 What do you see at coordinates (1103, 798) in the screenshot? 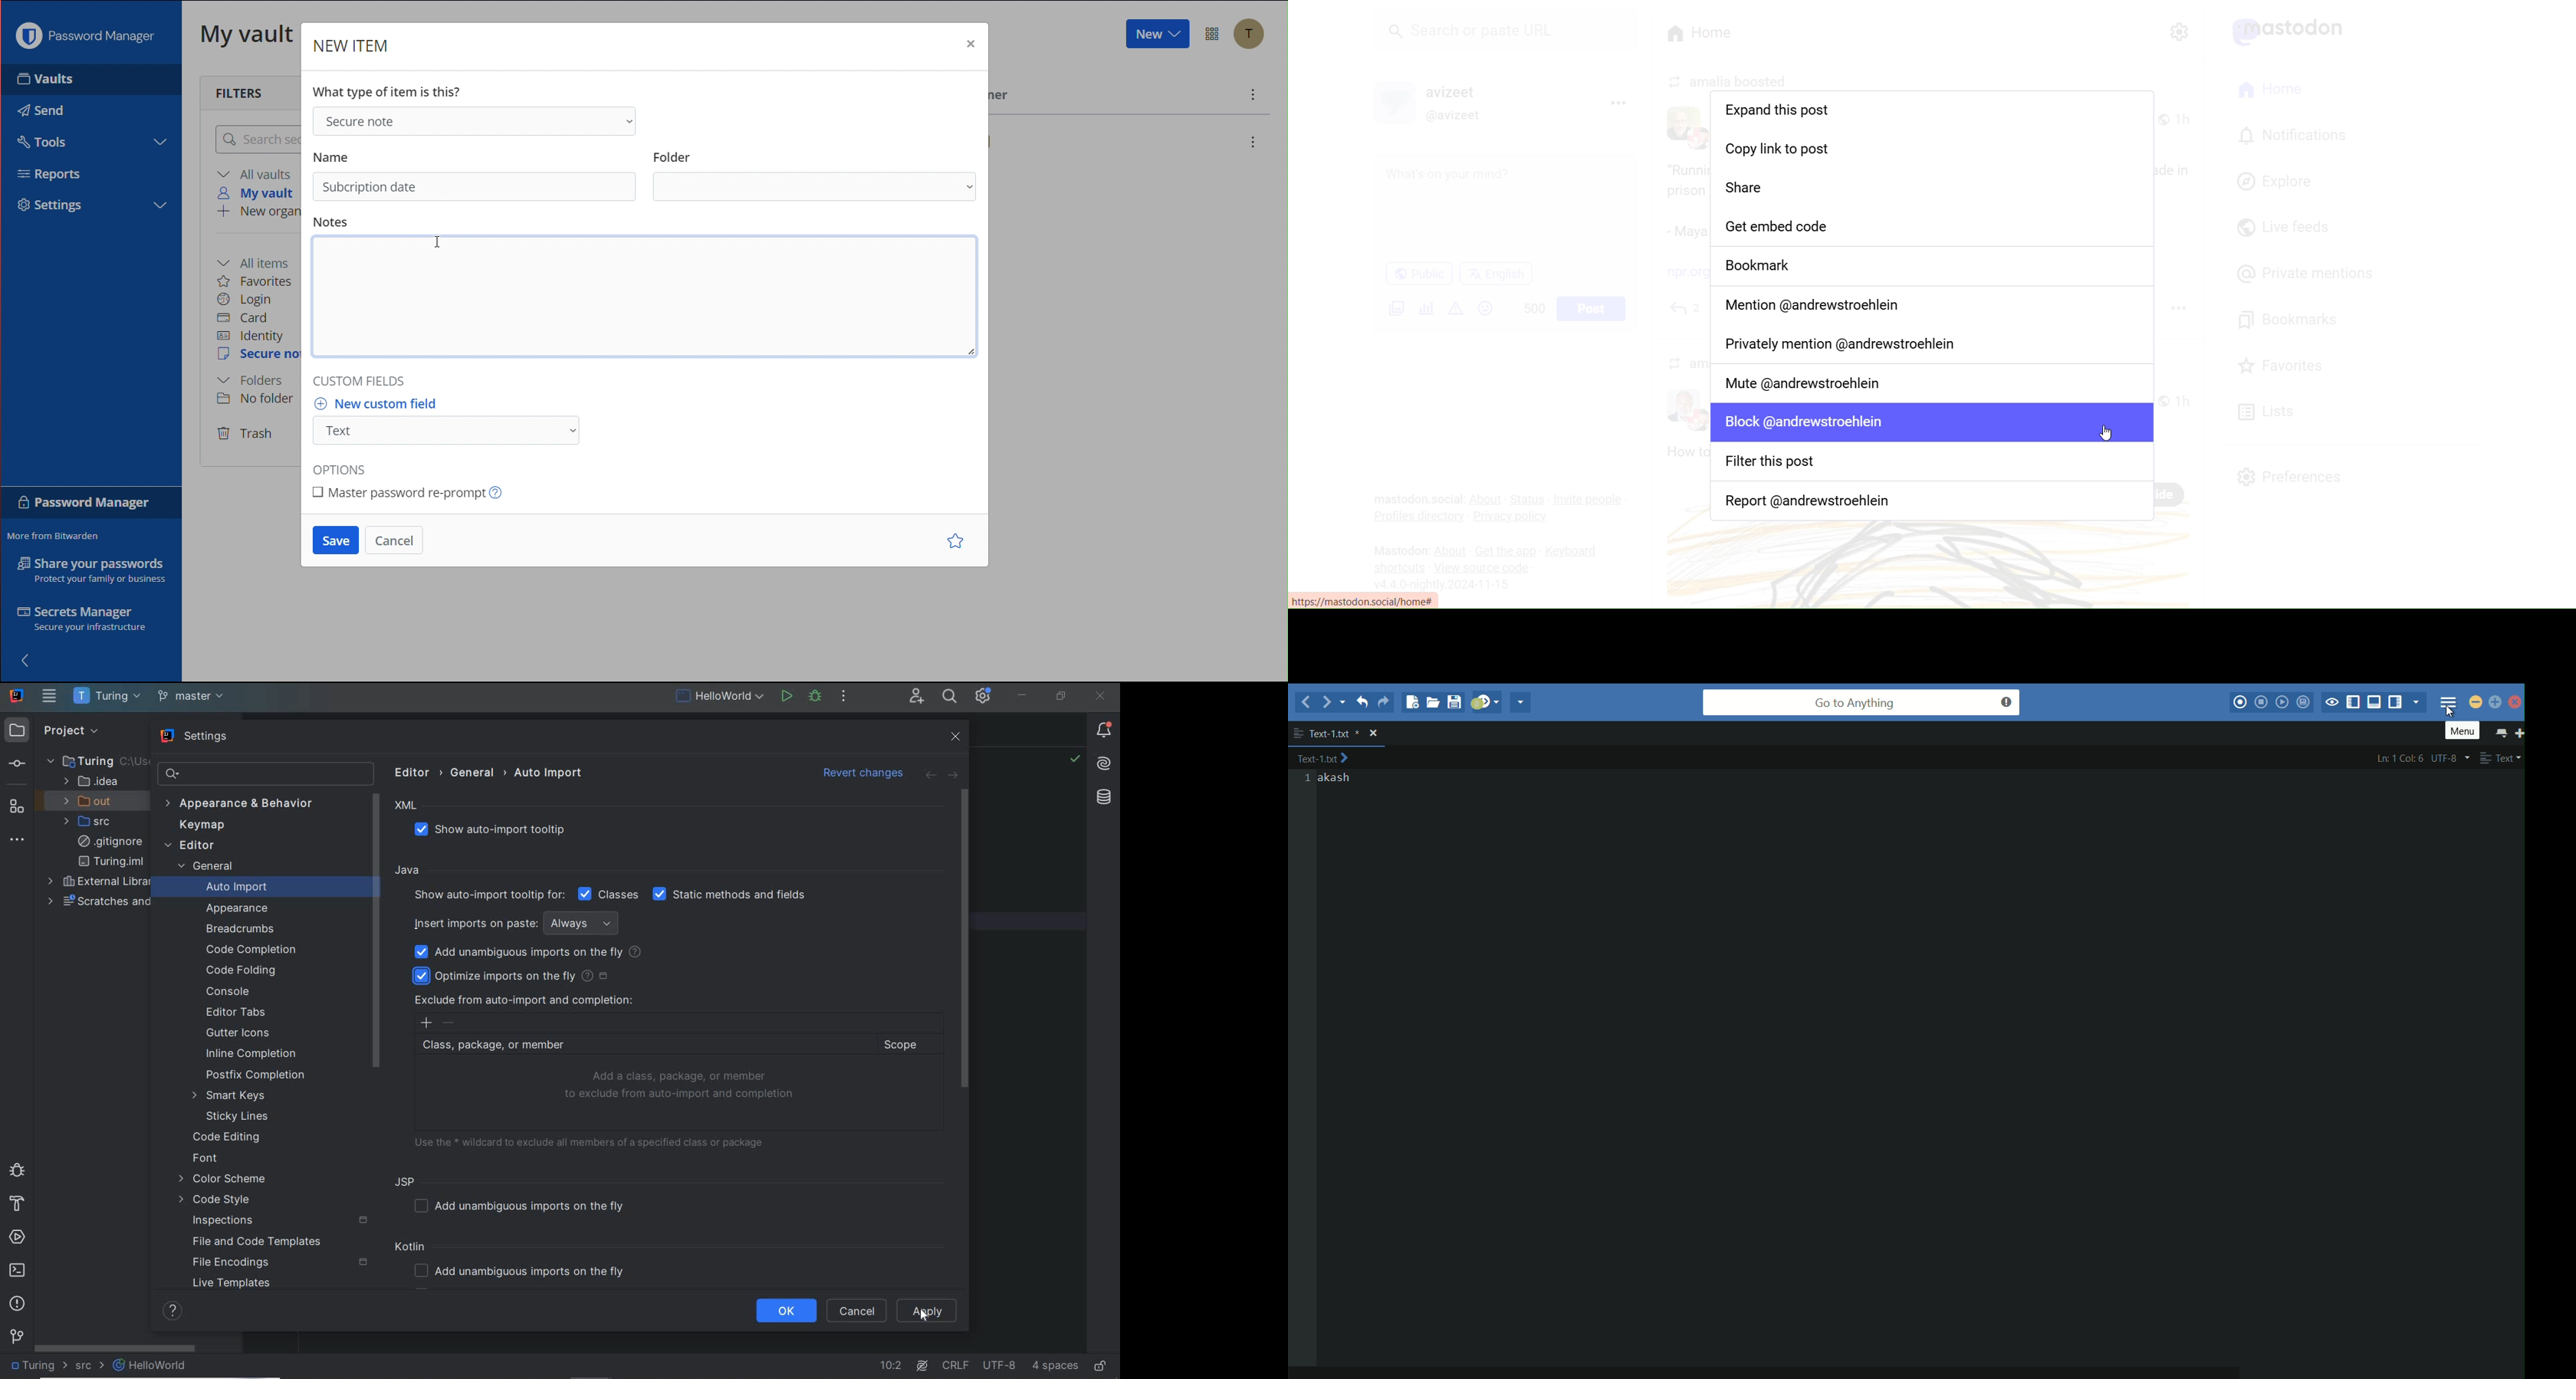
I see `database` at bounding box center [1103, 798].